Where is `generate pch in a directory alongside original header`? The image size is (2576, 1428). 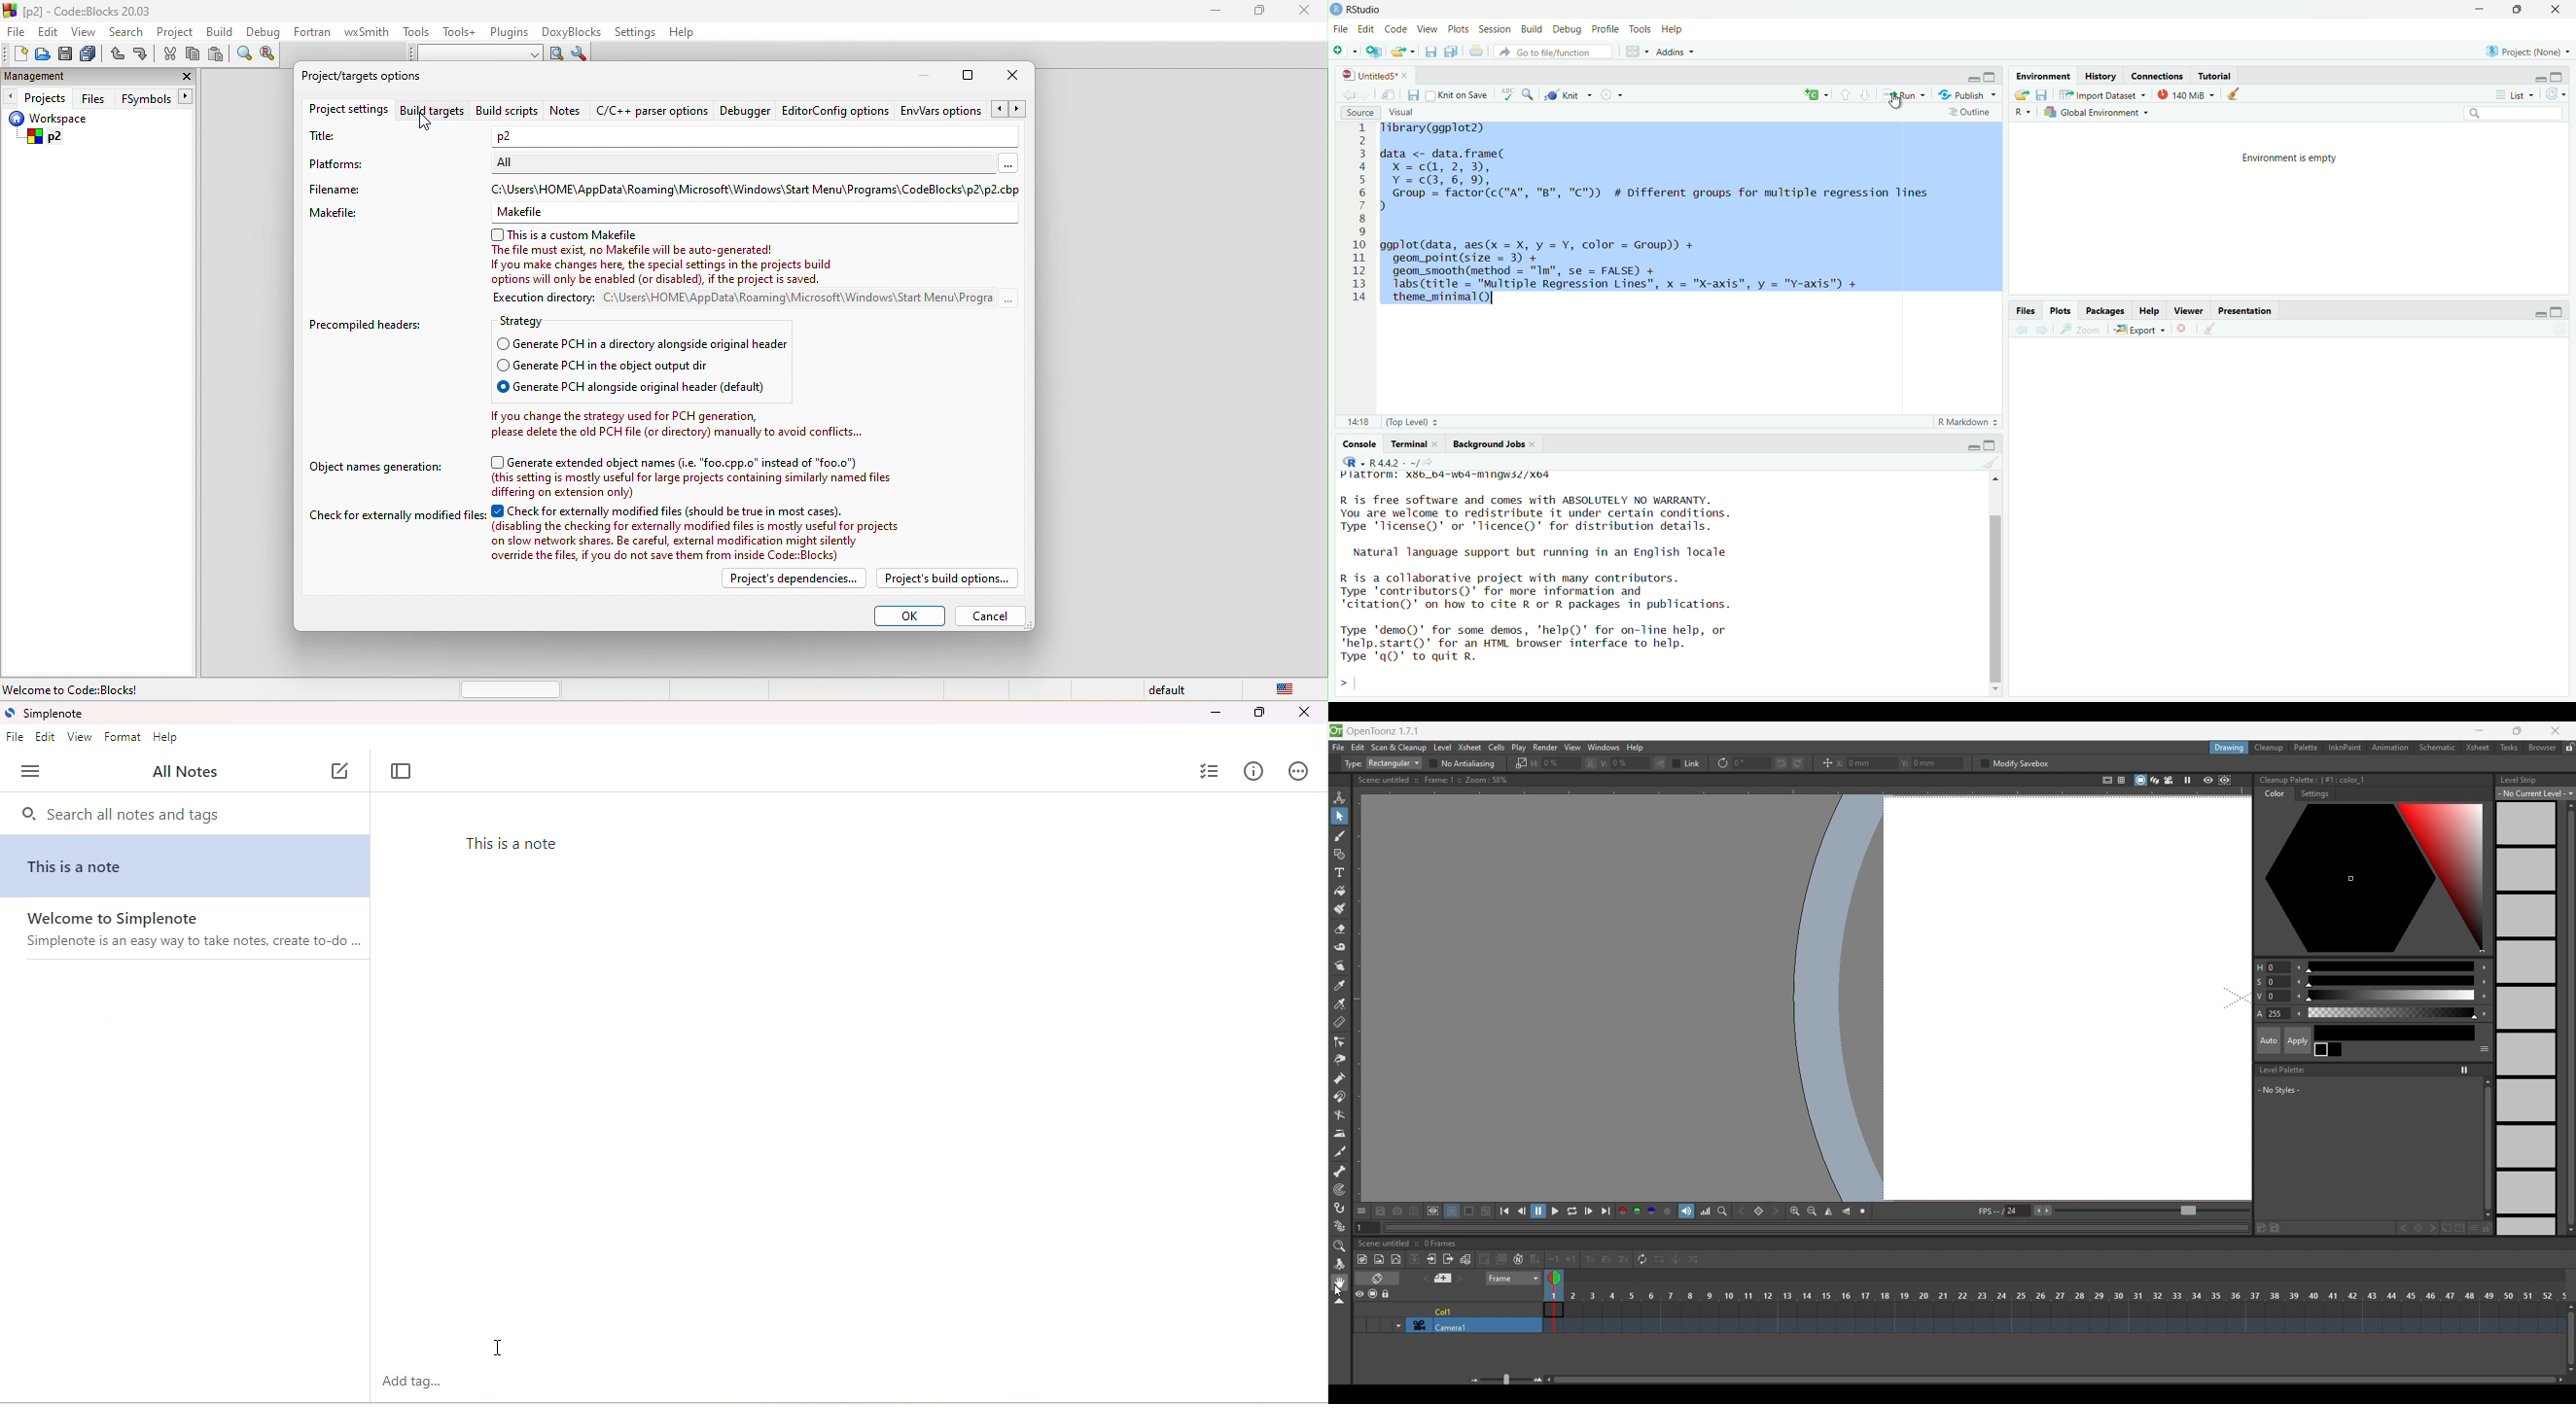
generate pch in a directory alongside original header is located at coordinates (643, 344).